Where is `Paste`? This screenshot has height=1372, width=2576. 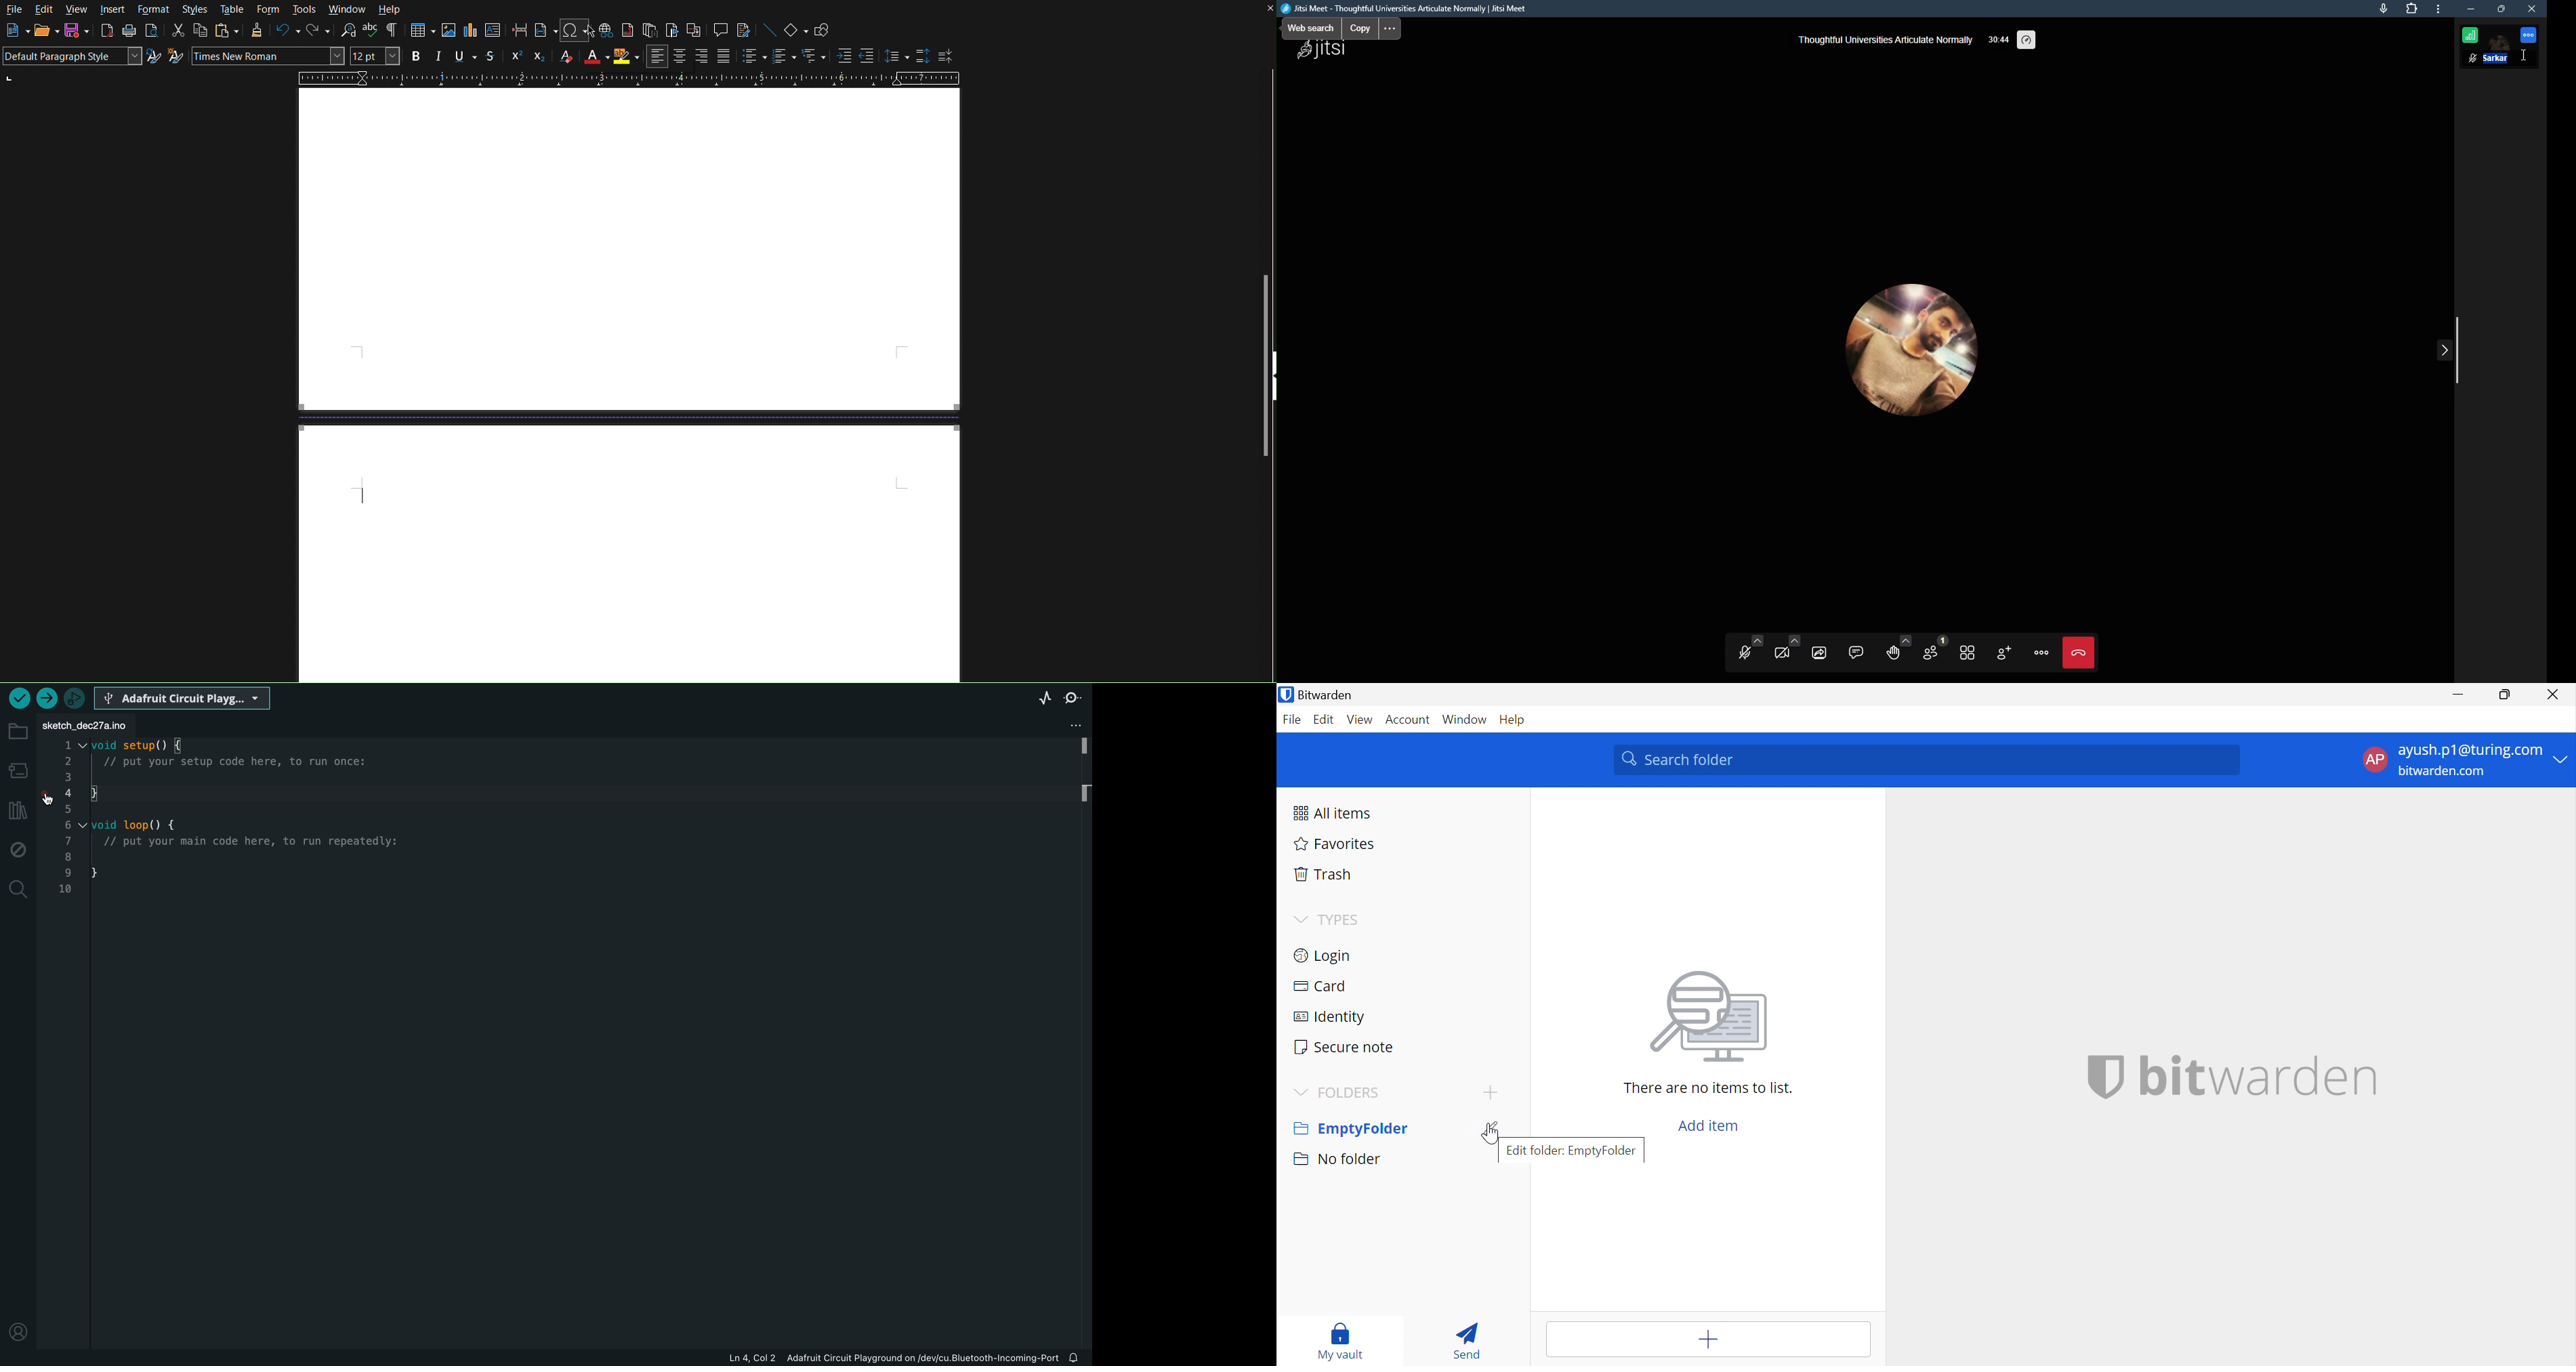 Paste is located at coordinates (226, 31).